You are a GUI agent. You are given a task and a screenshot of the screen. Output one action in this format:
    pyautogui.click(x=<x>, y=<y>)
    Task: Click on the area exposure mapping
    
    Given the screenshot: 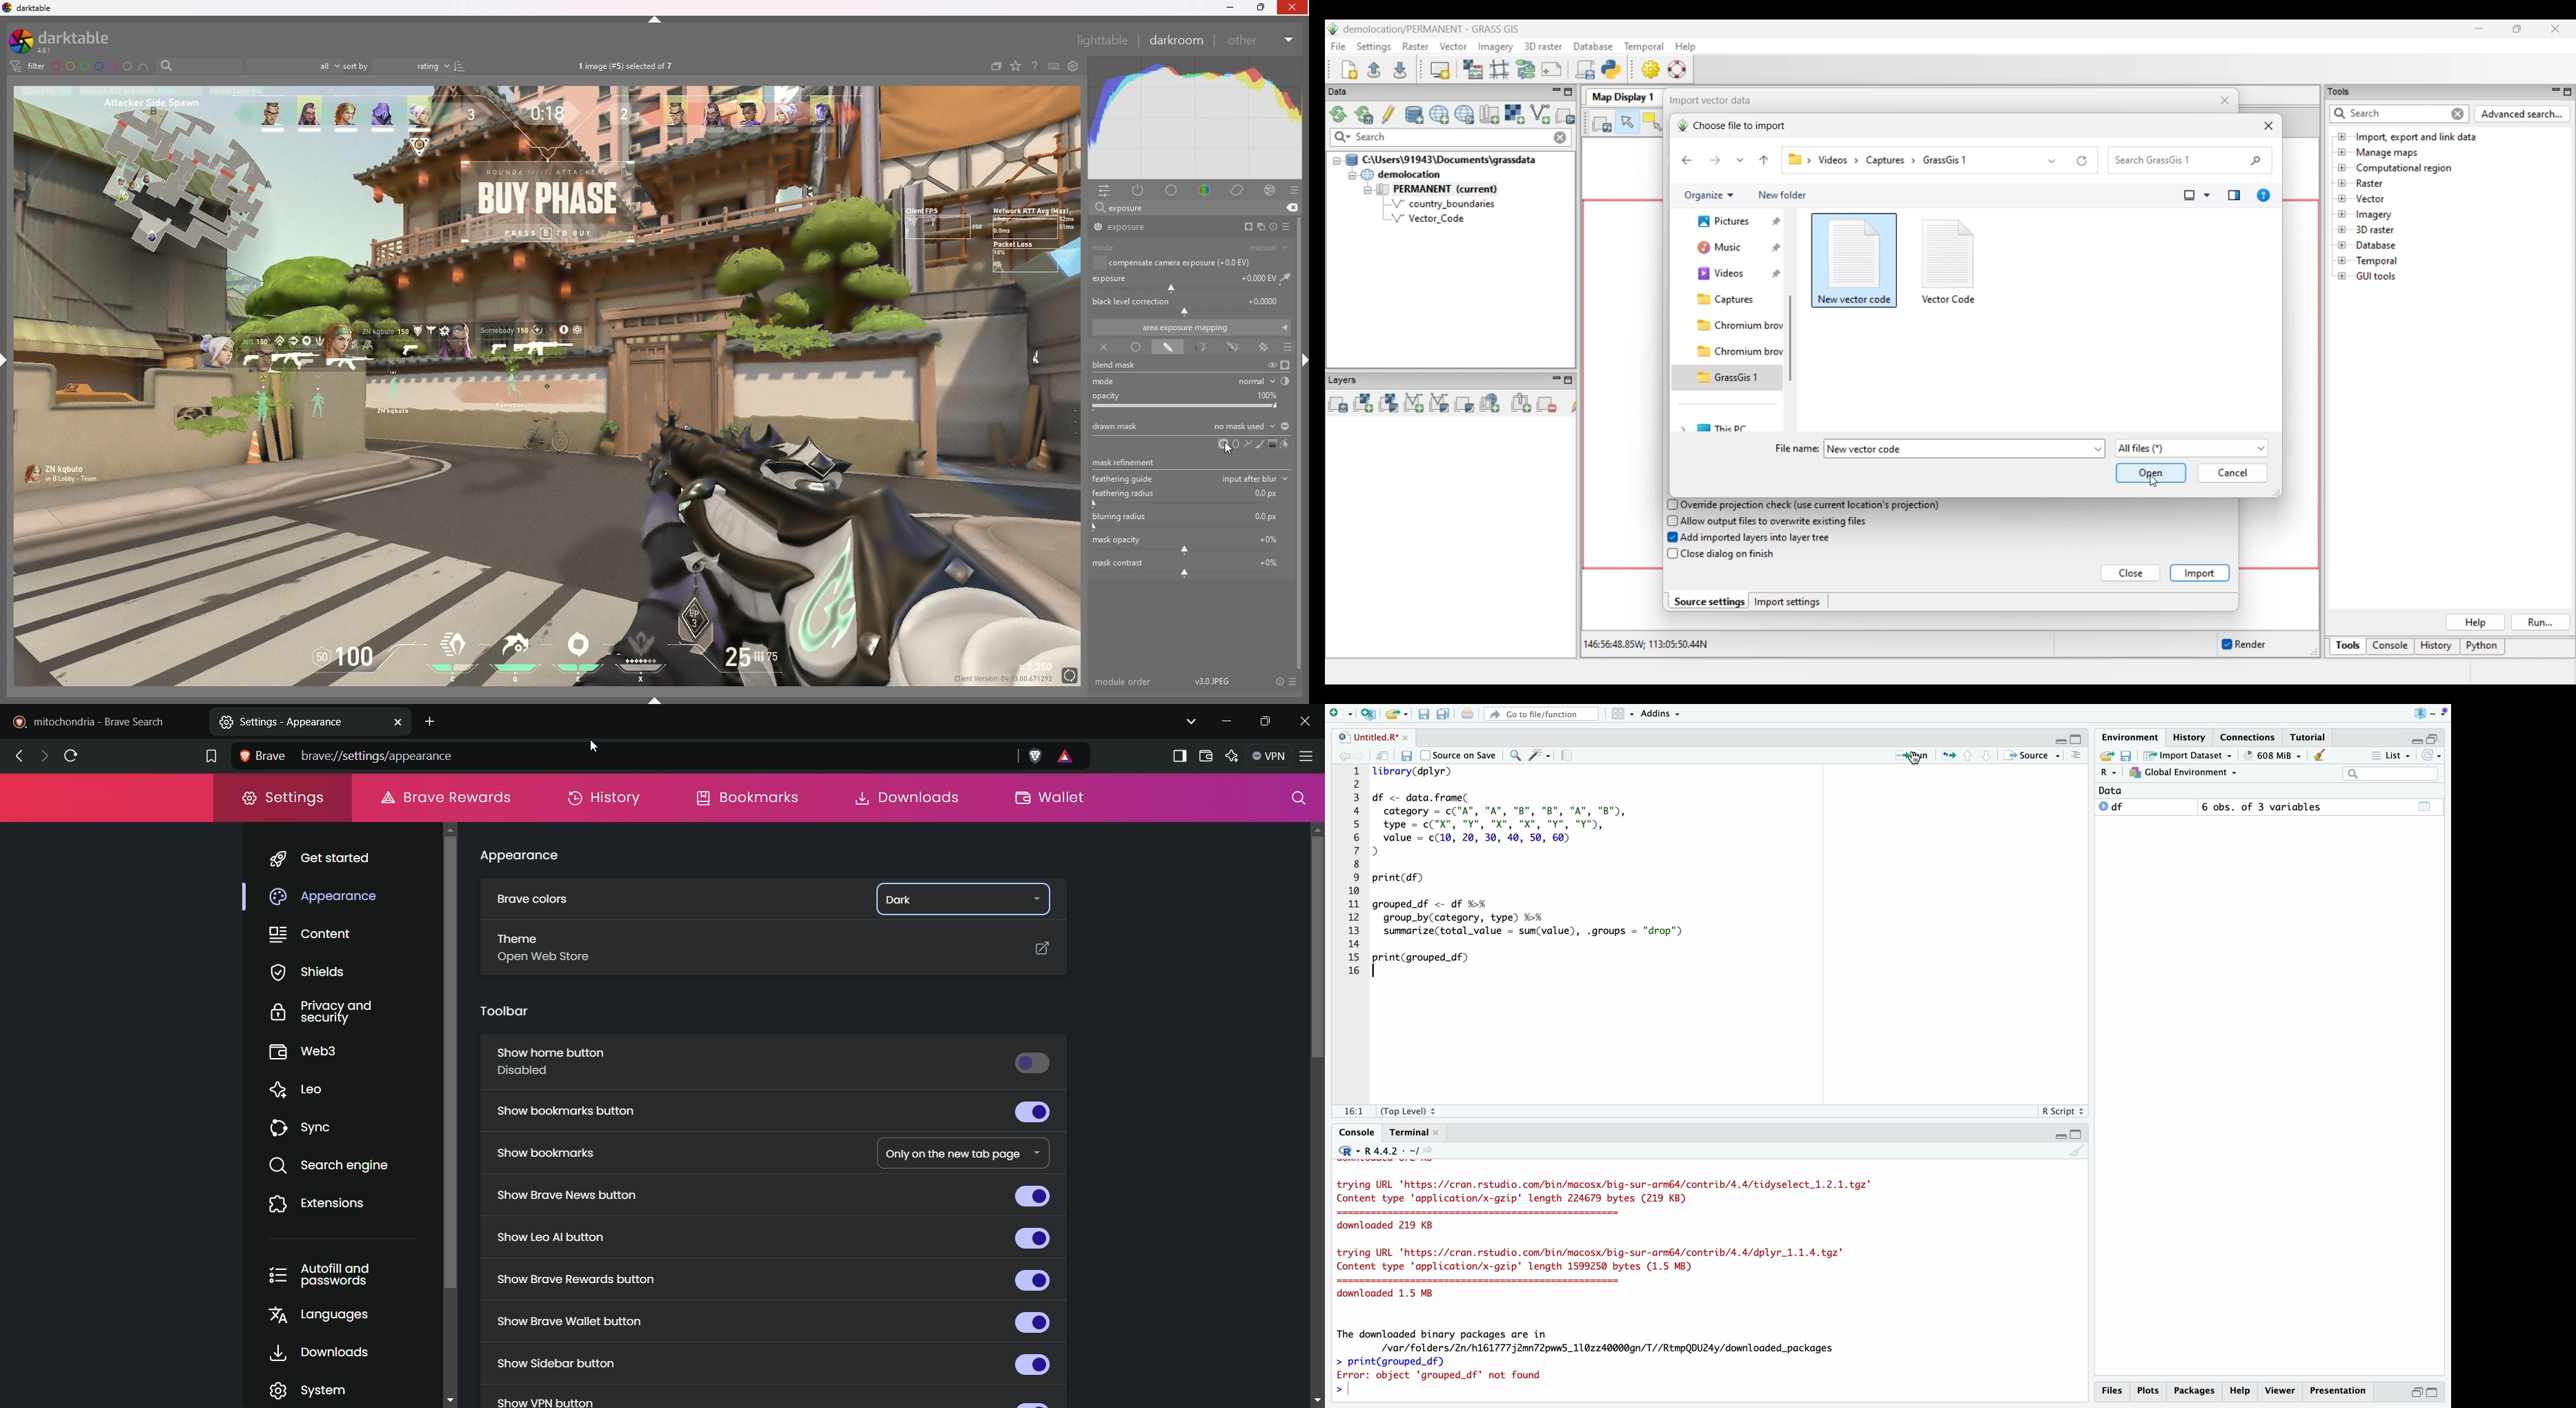 What is the action you would take?
    pyautogui.click(x=1192, y=327)
    